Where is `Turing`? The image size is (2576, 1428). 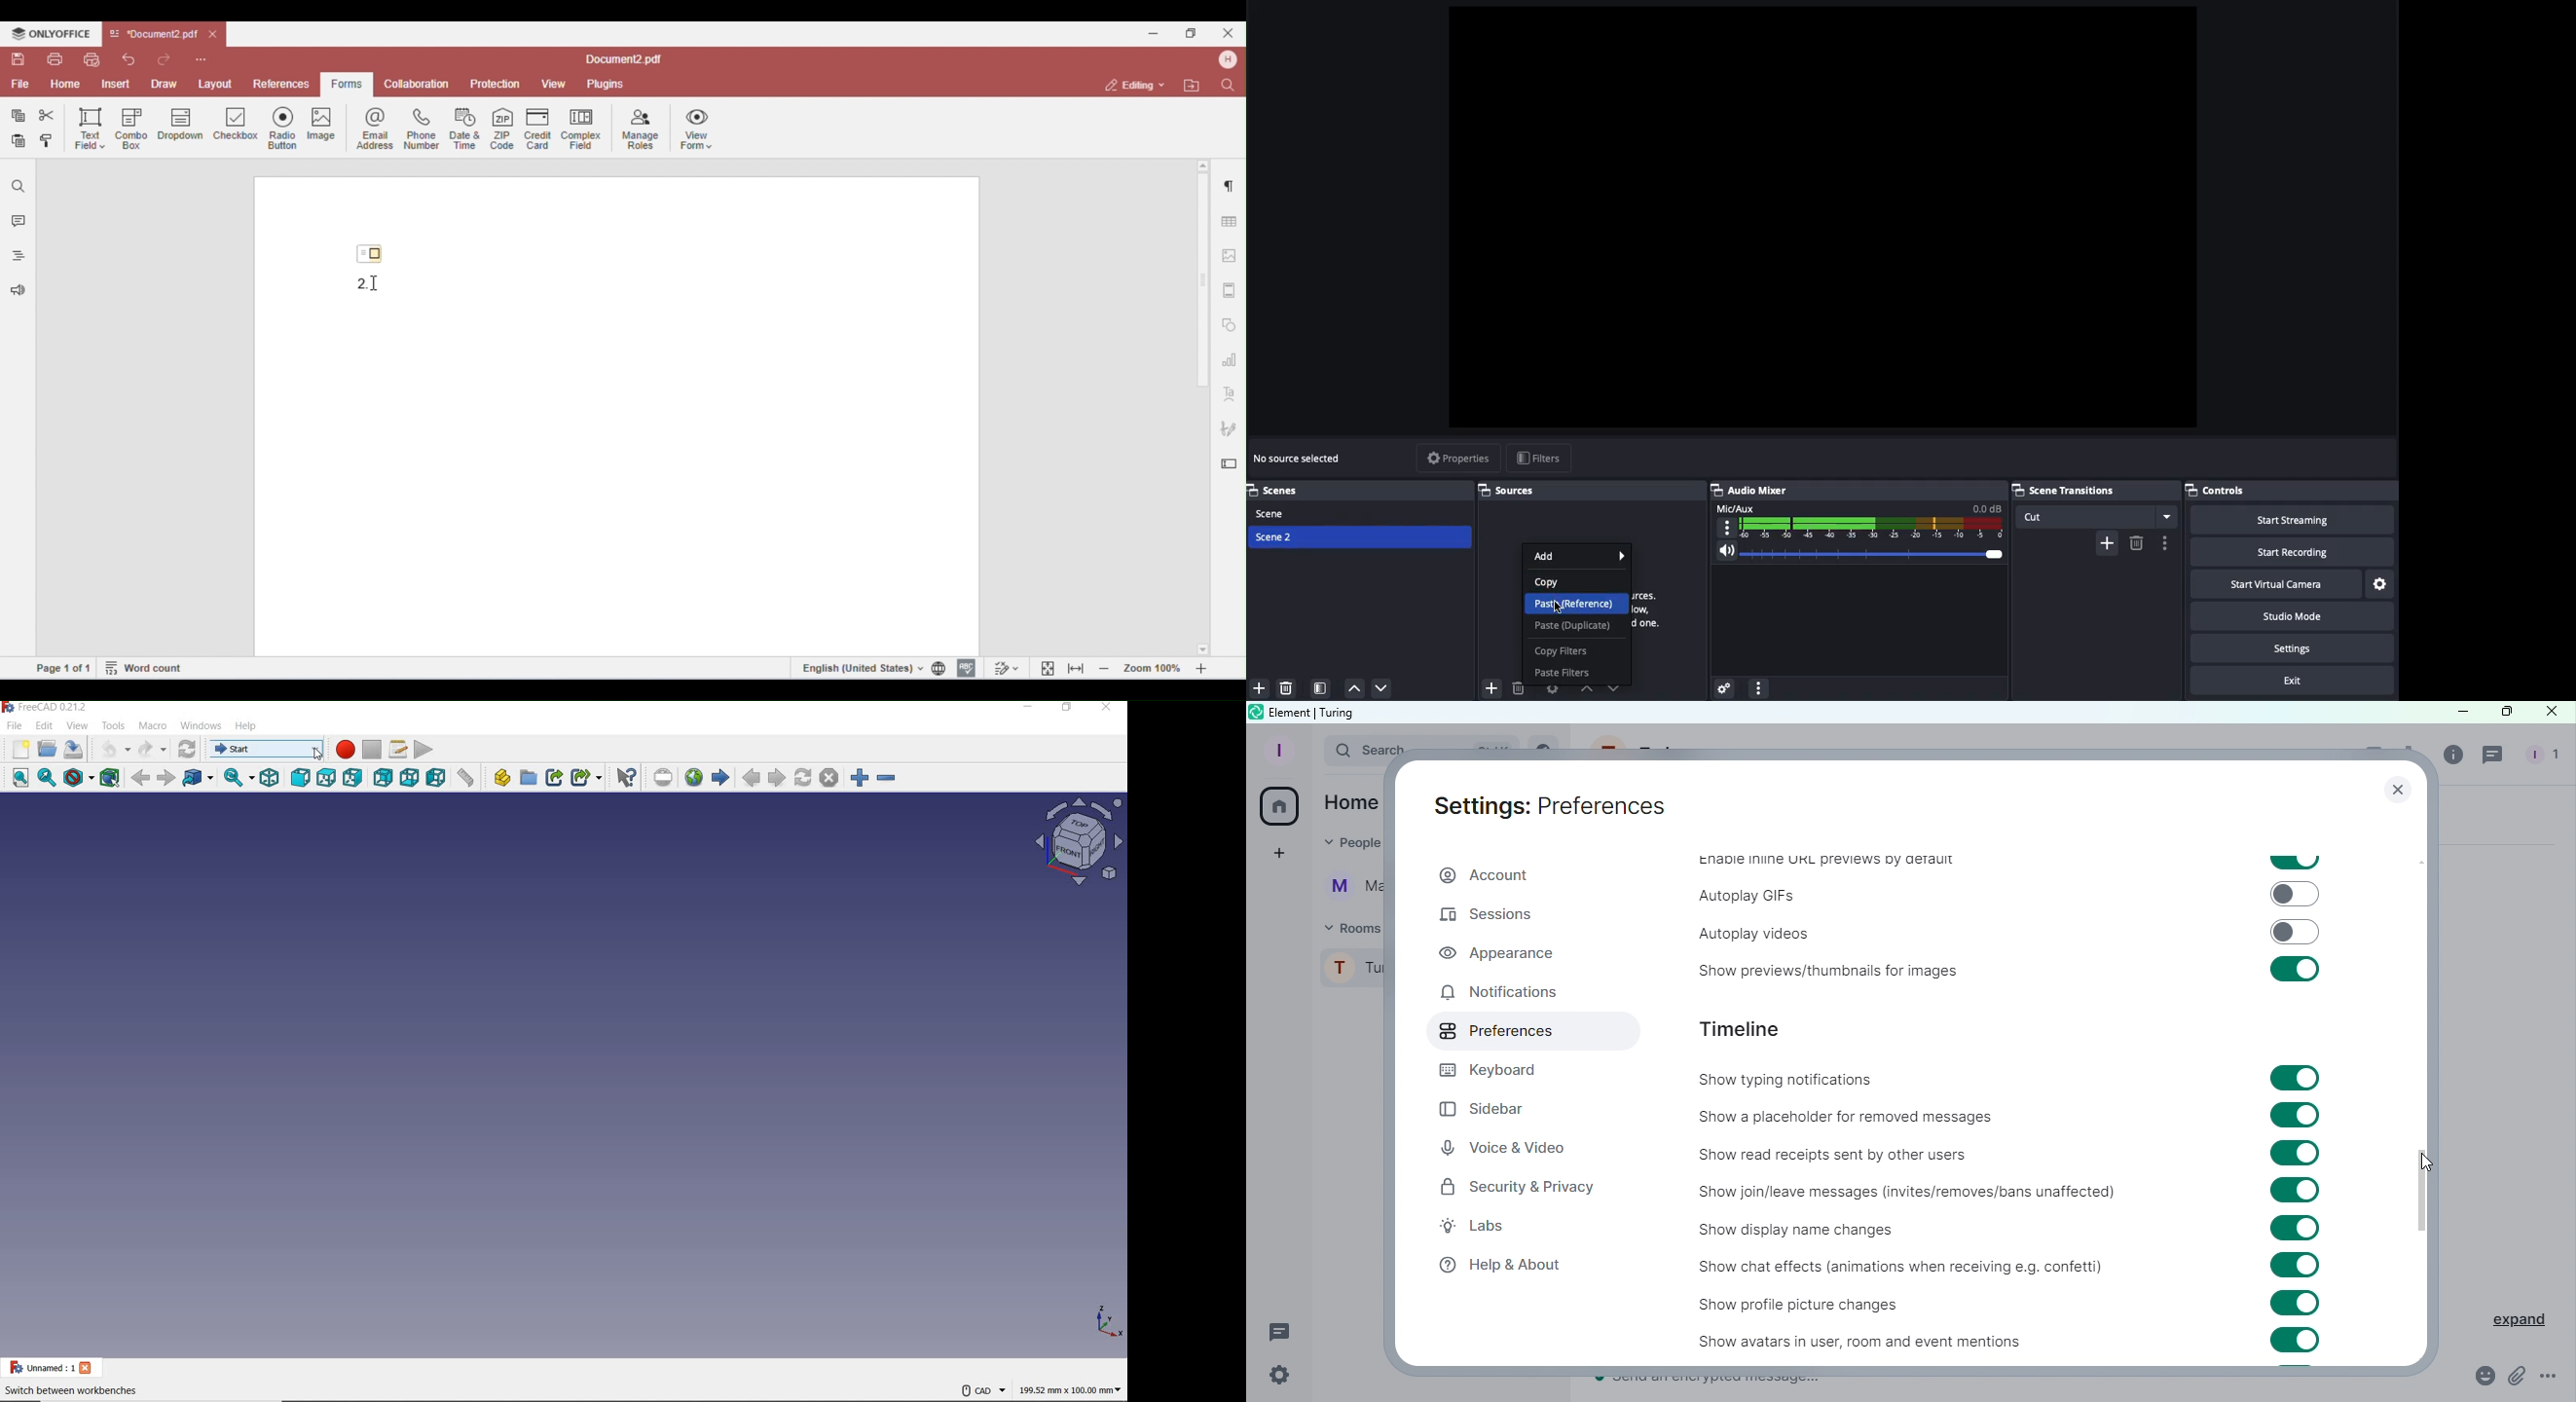 Turing is located at coordinates (1352, 973).